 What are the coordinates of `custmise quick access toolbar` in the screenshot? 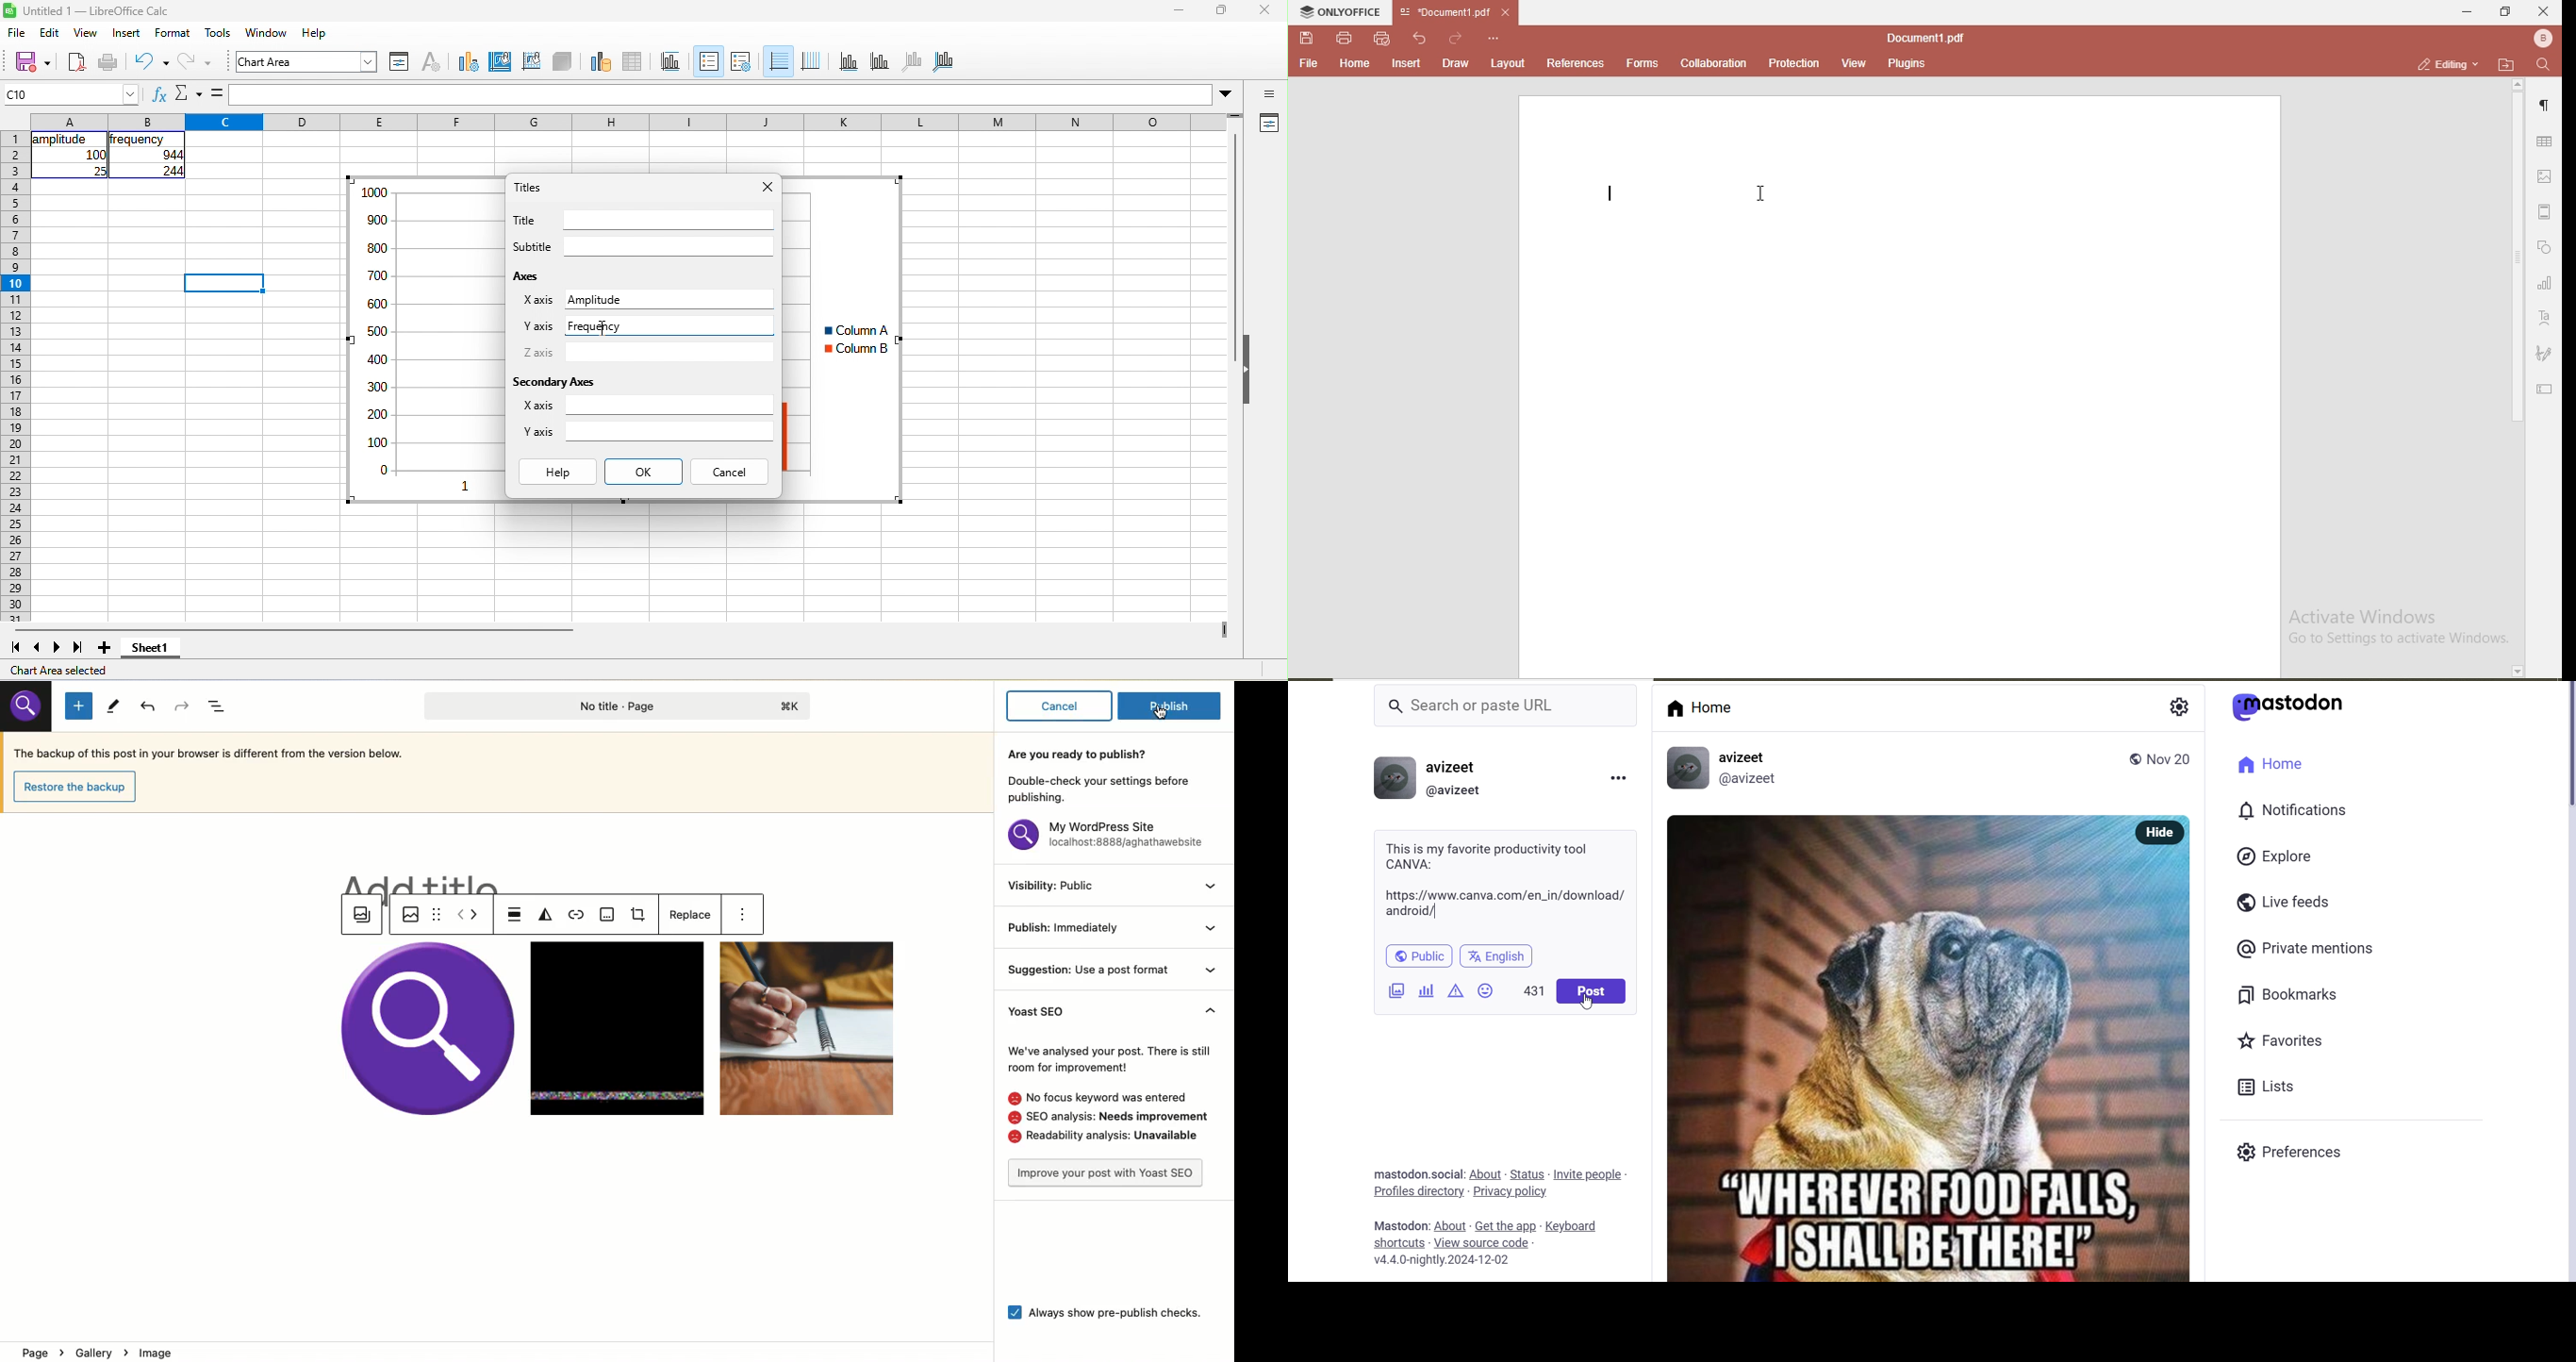 It's located at (1493, 37).